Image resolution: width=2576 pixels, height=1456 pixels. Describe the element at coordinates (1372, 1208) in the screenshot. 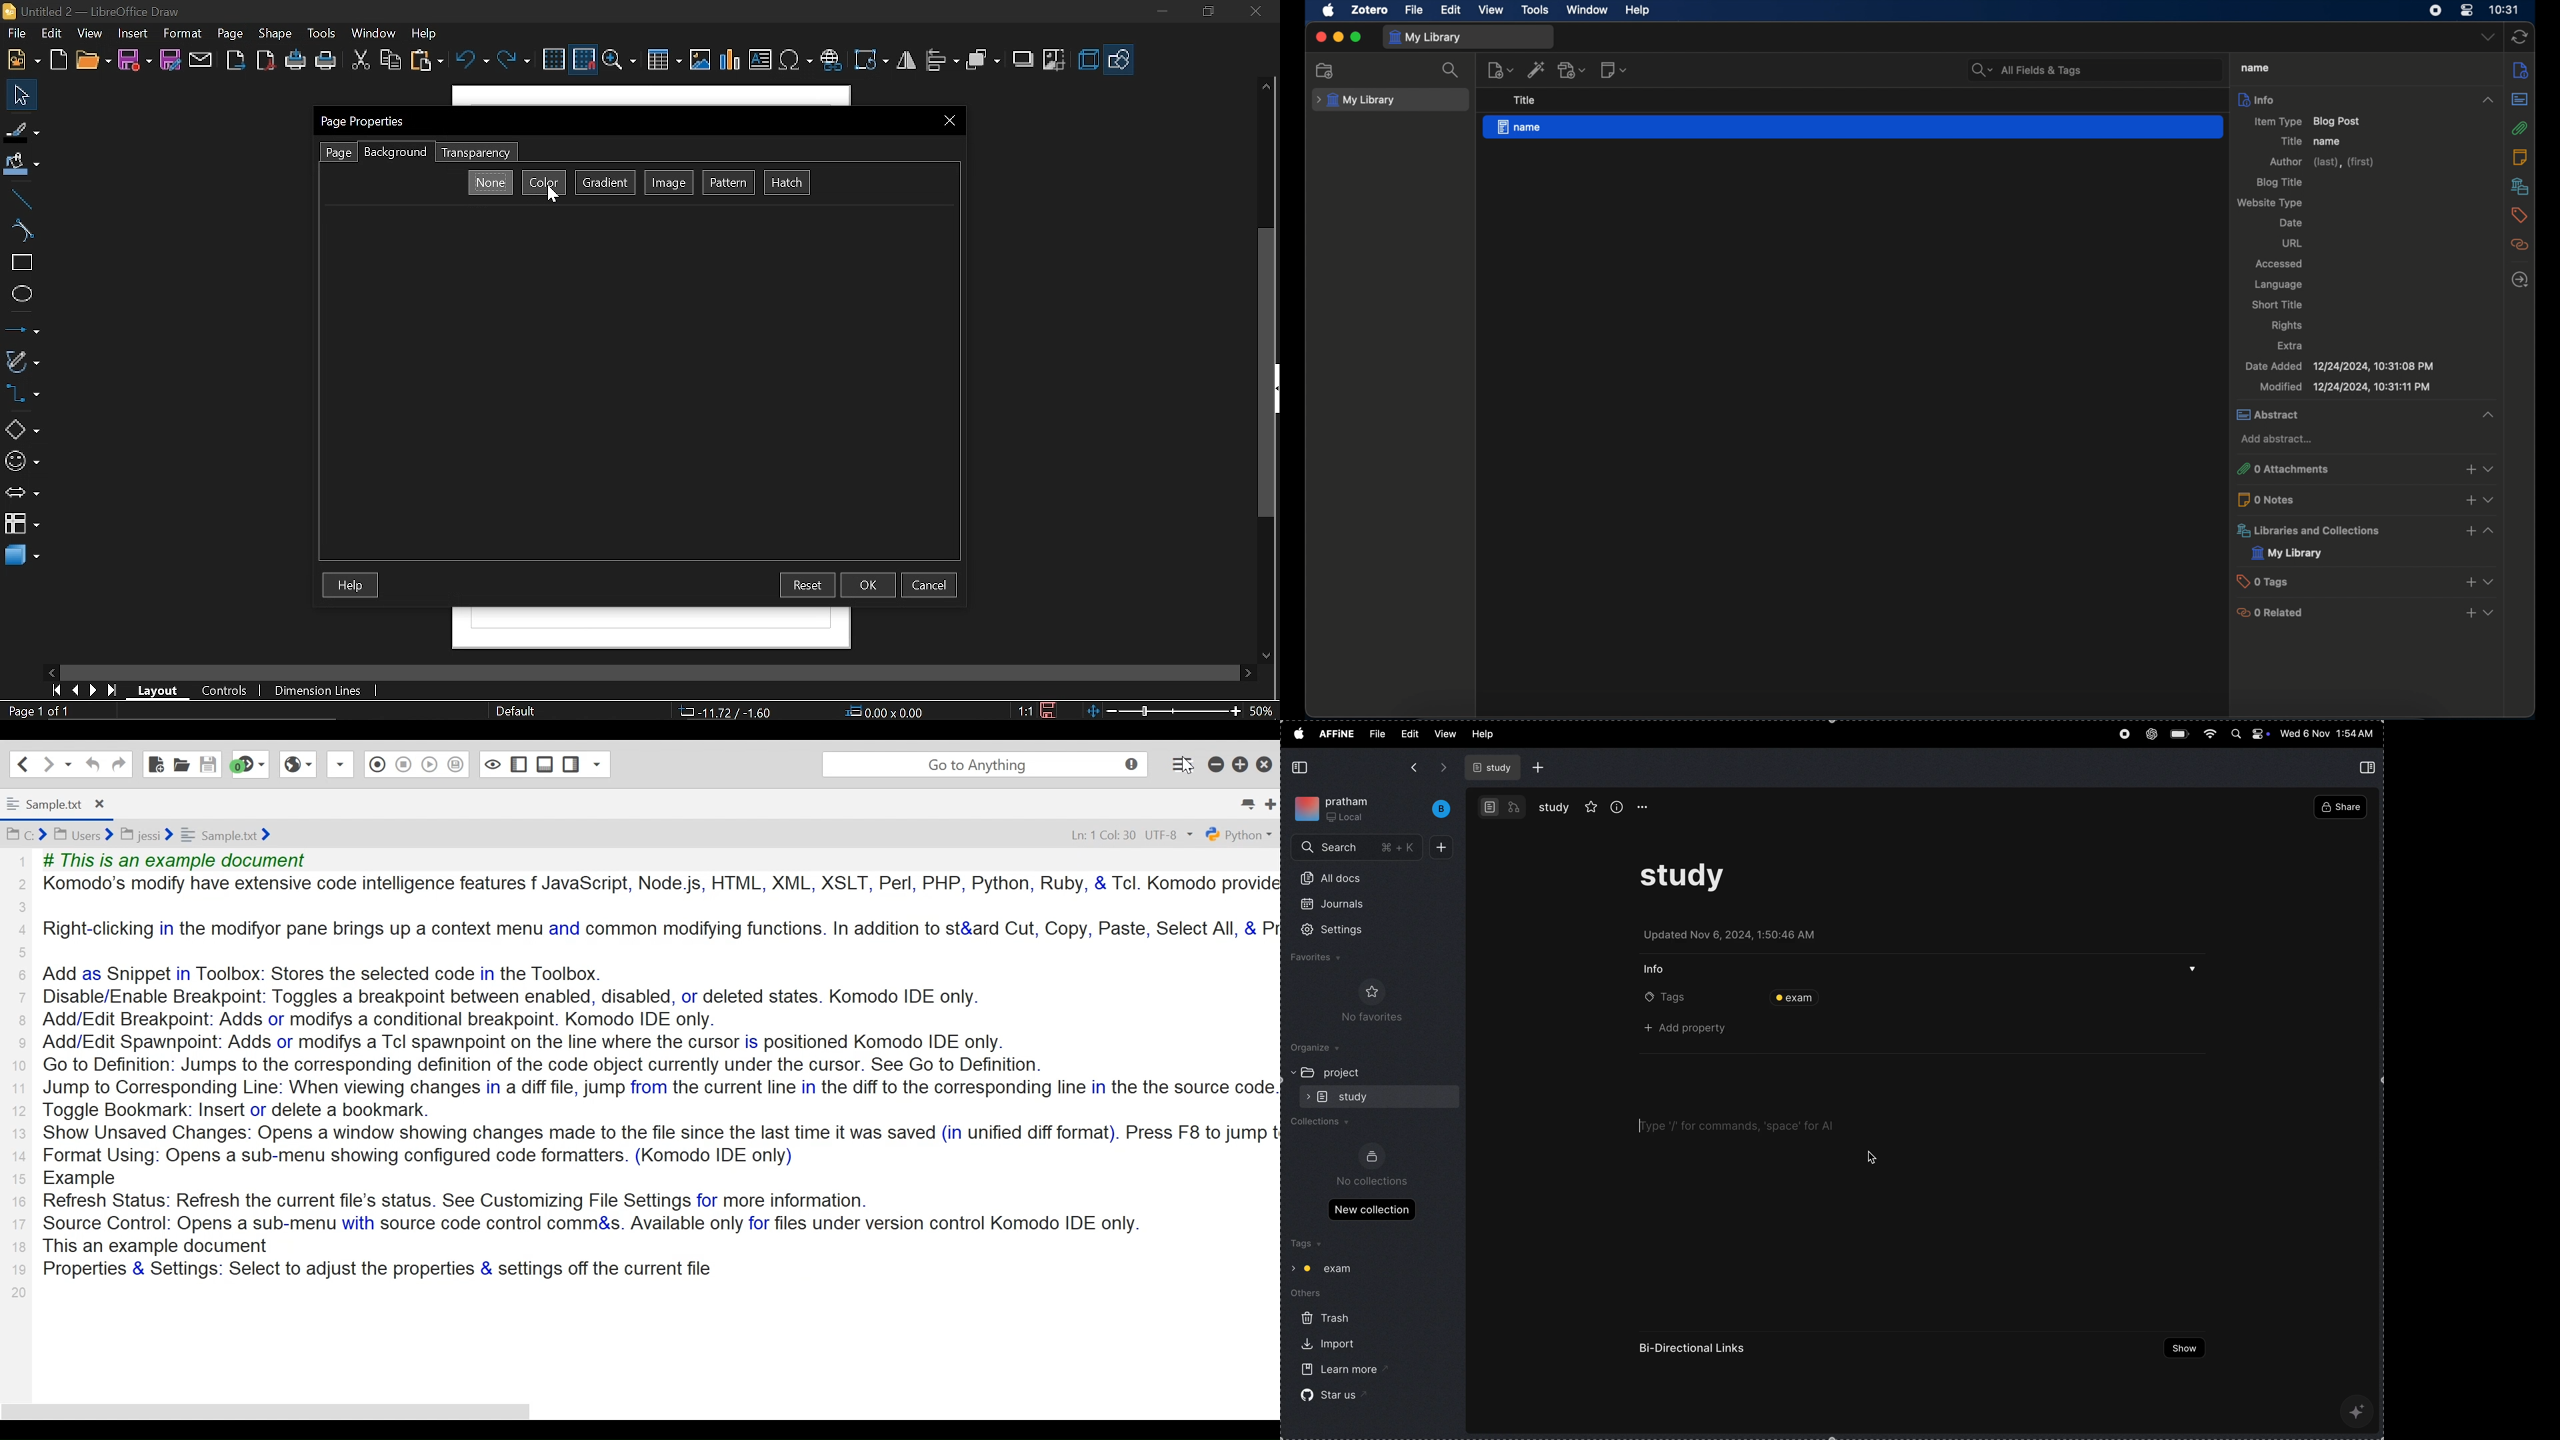

I see `new collections` at that location.